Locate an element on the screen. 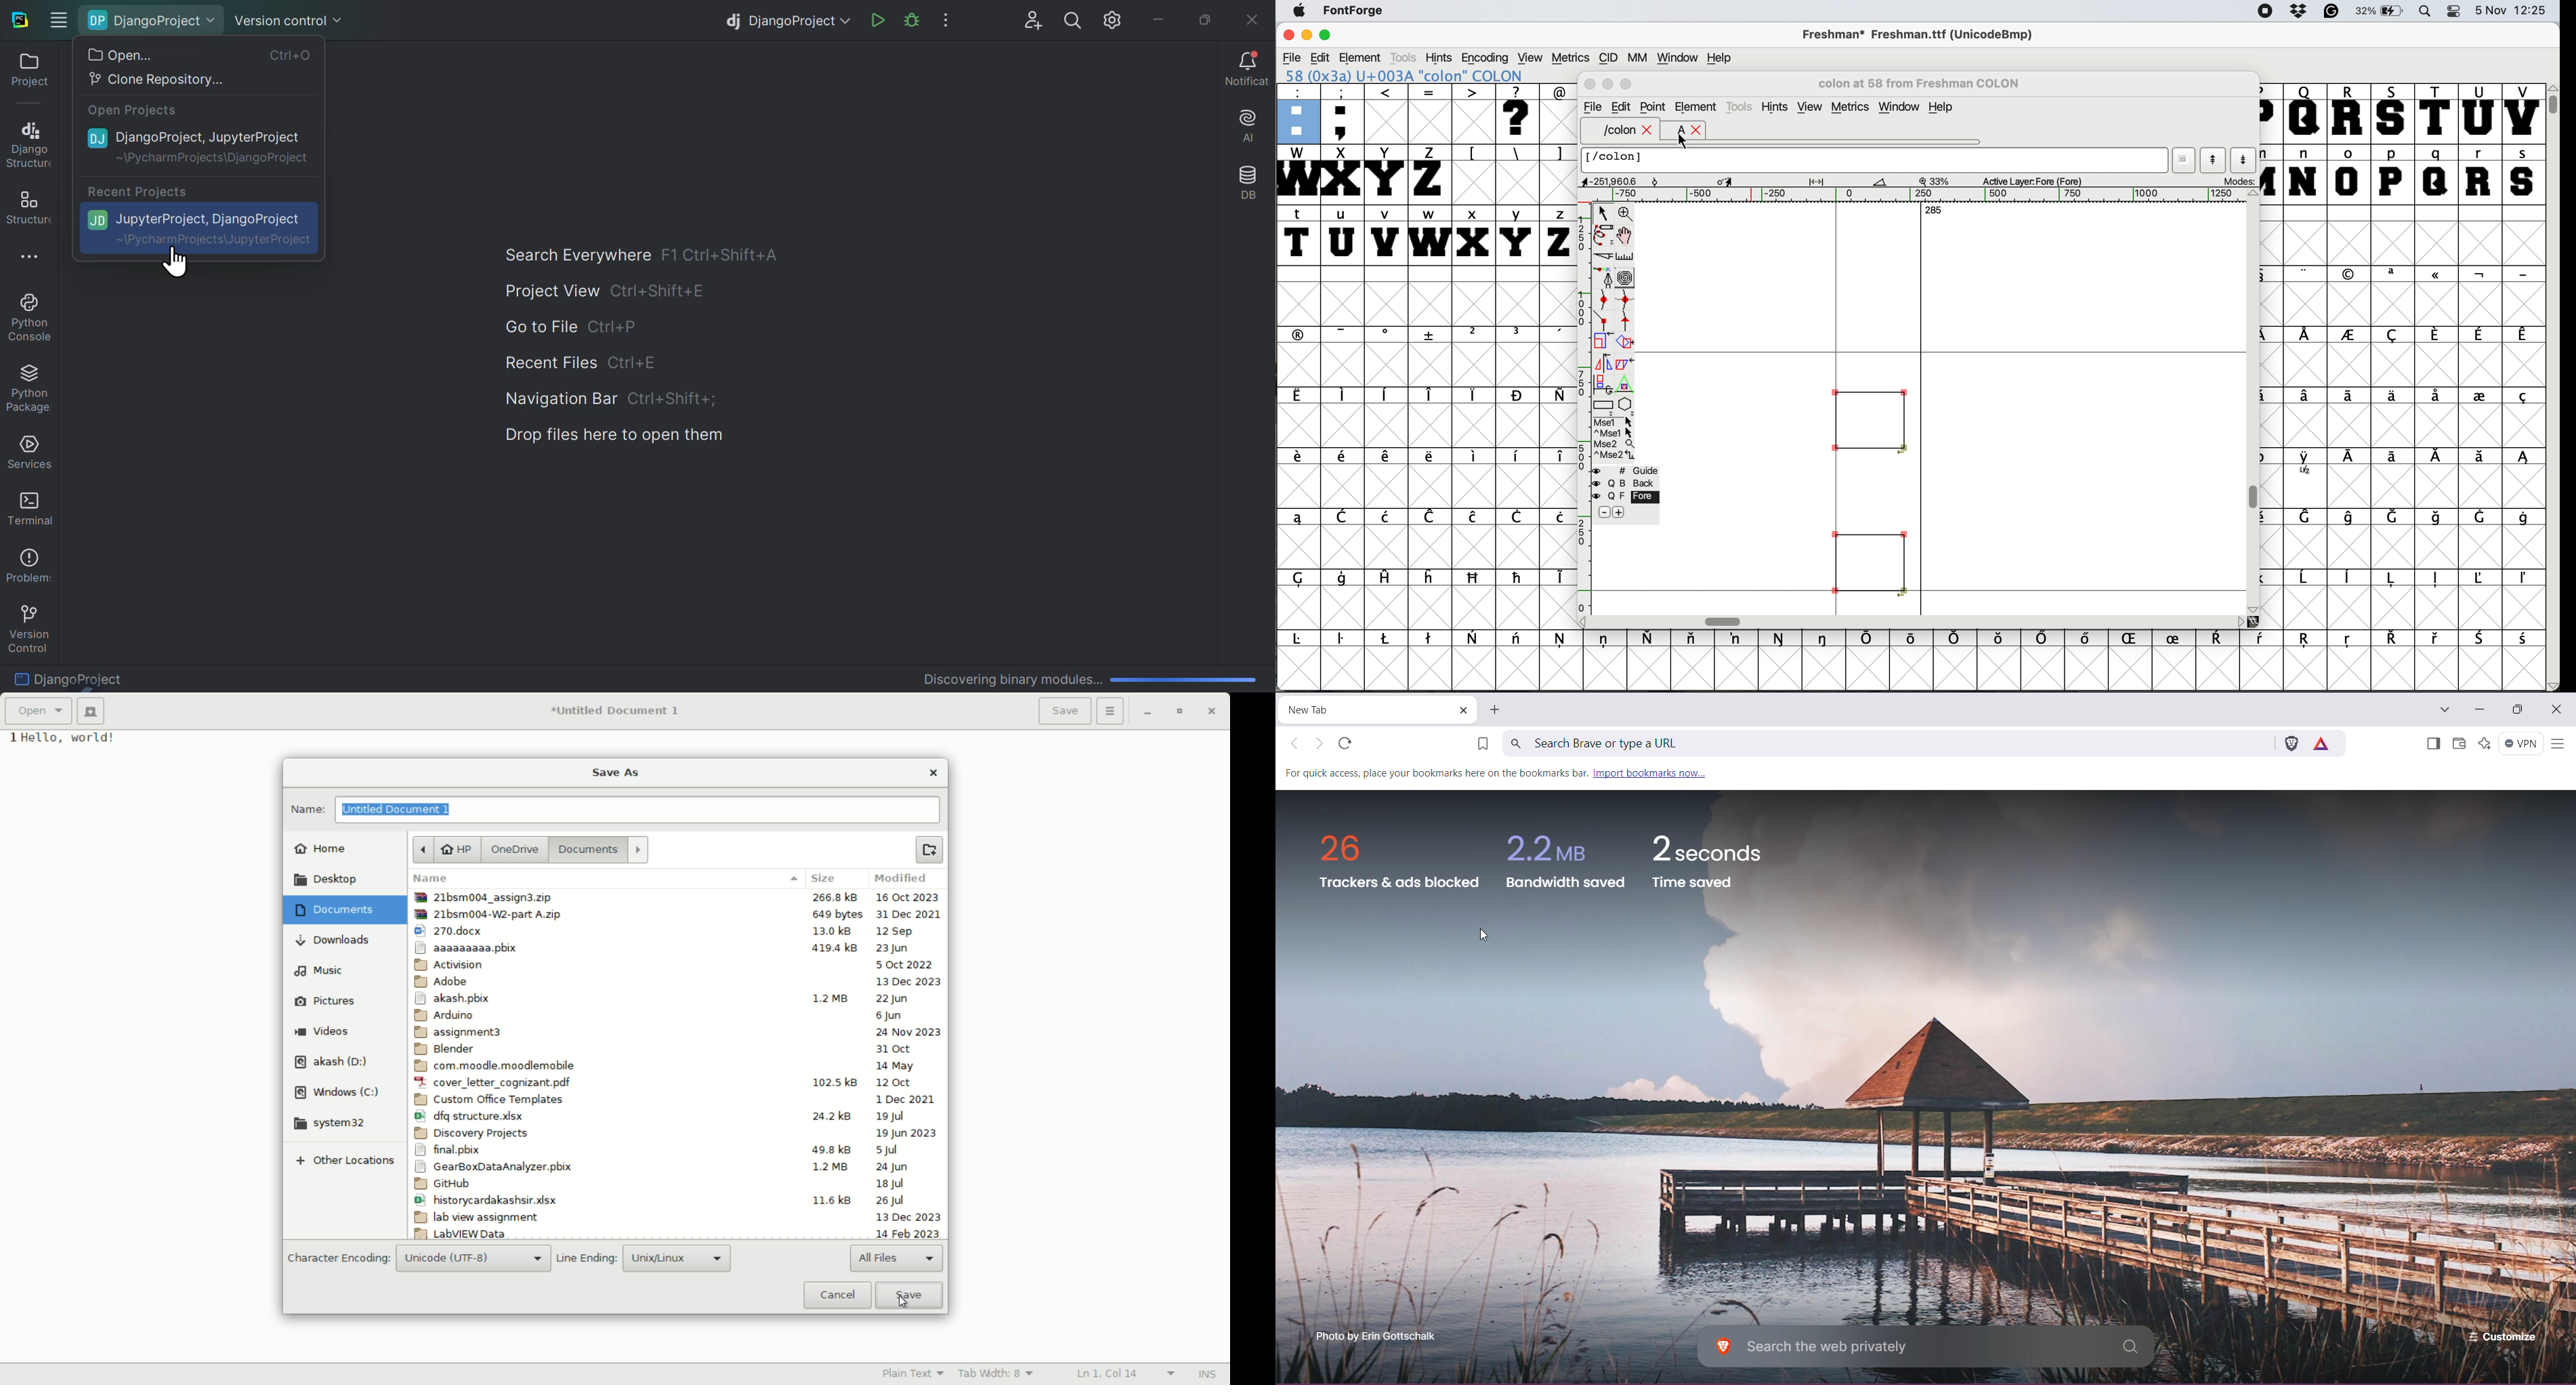 The height and width of the screenshot is (1400, 2576). \ is located at coordinates (1517, 153).